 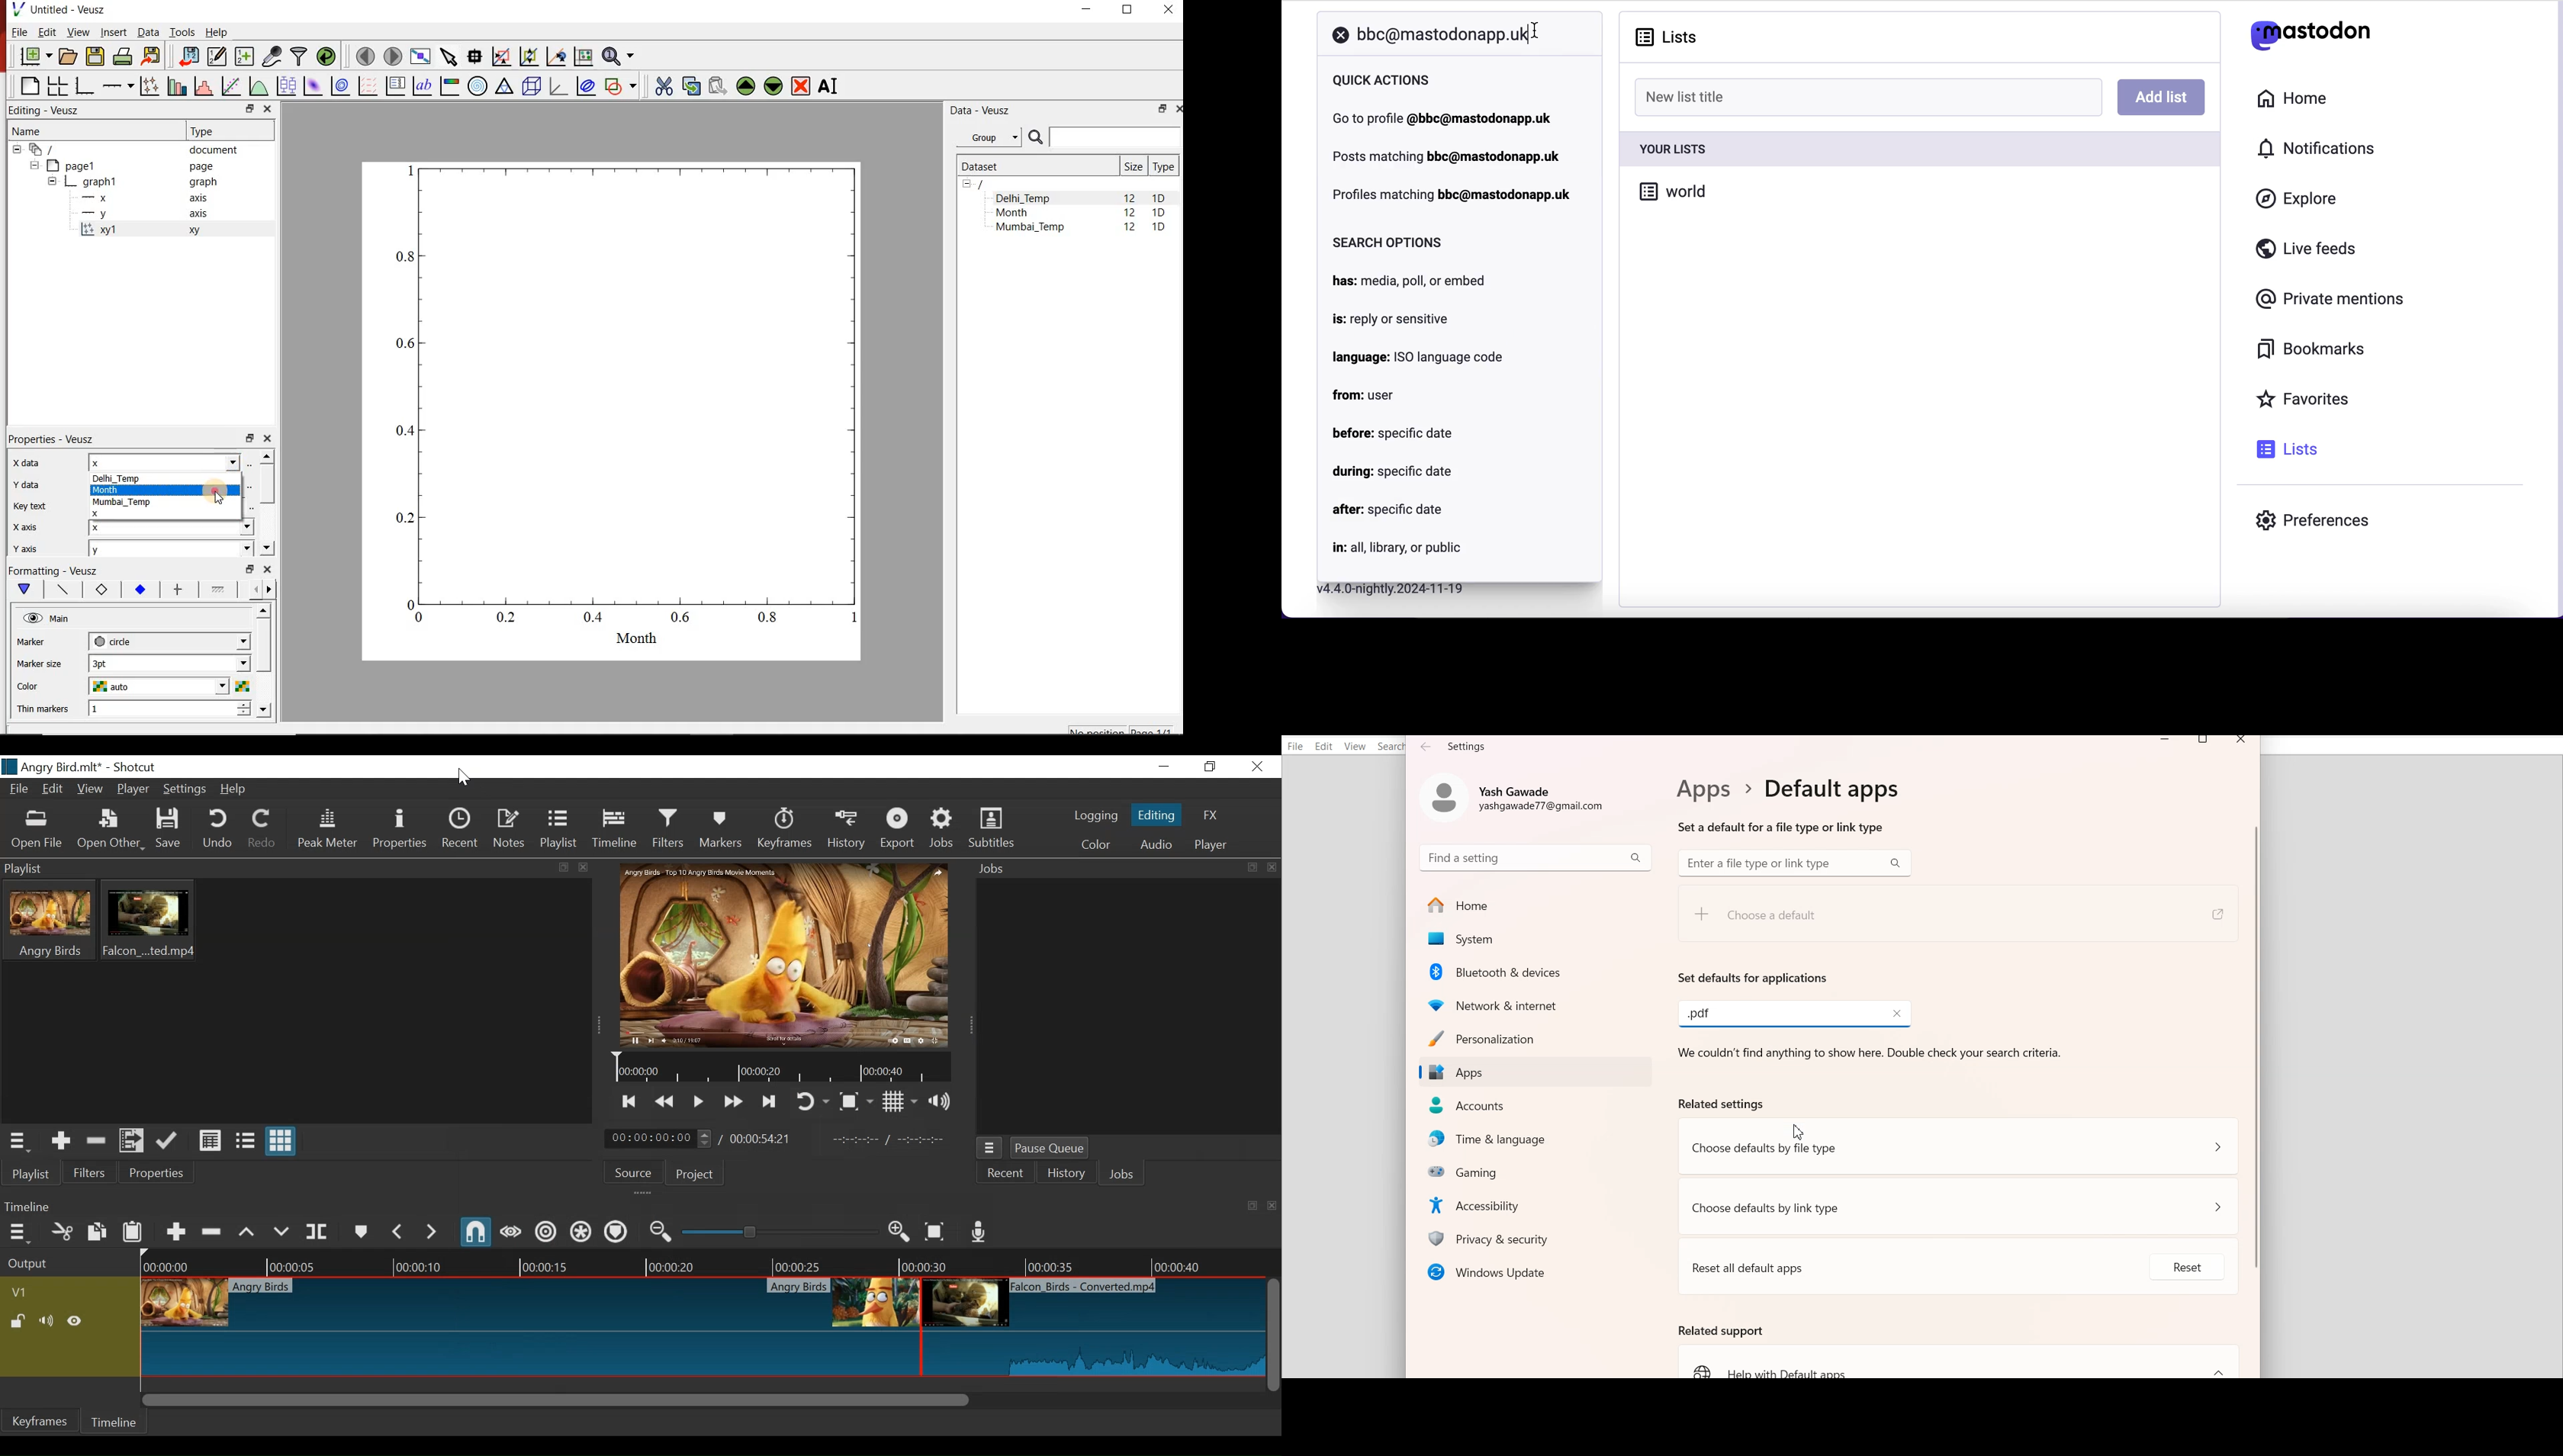 I want to click on Snap, so click(x=475, y=1232).